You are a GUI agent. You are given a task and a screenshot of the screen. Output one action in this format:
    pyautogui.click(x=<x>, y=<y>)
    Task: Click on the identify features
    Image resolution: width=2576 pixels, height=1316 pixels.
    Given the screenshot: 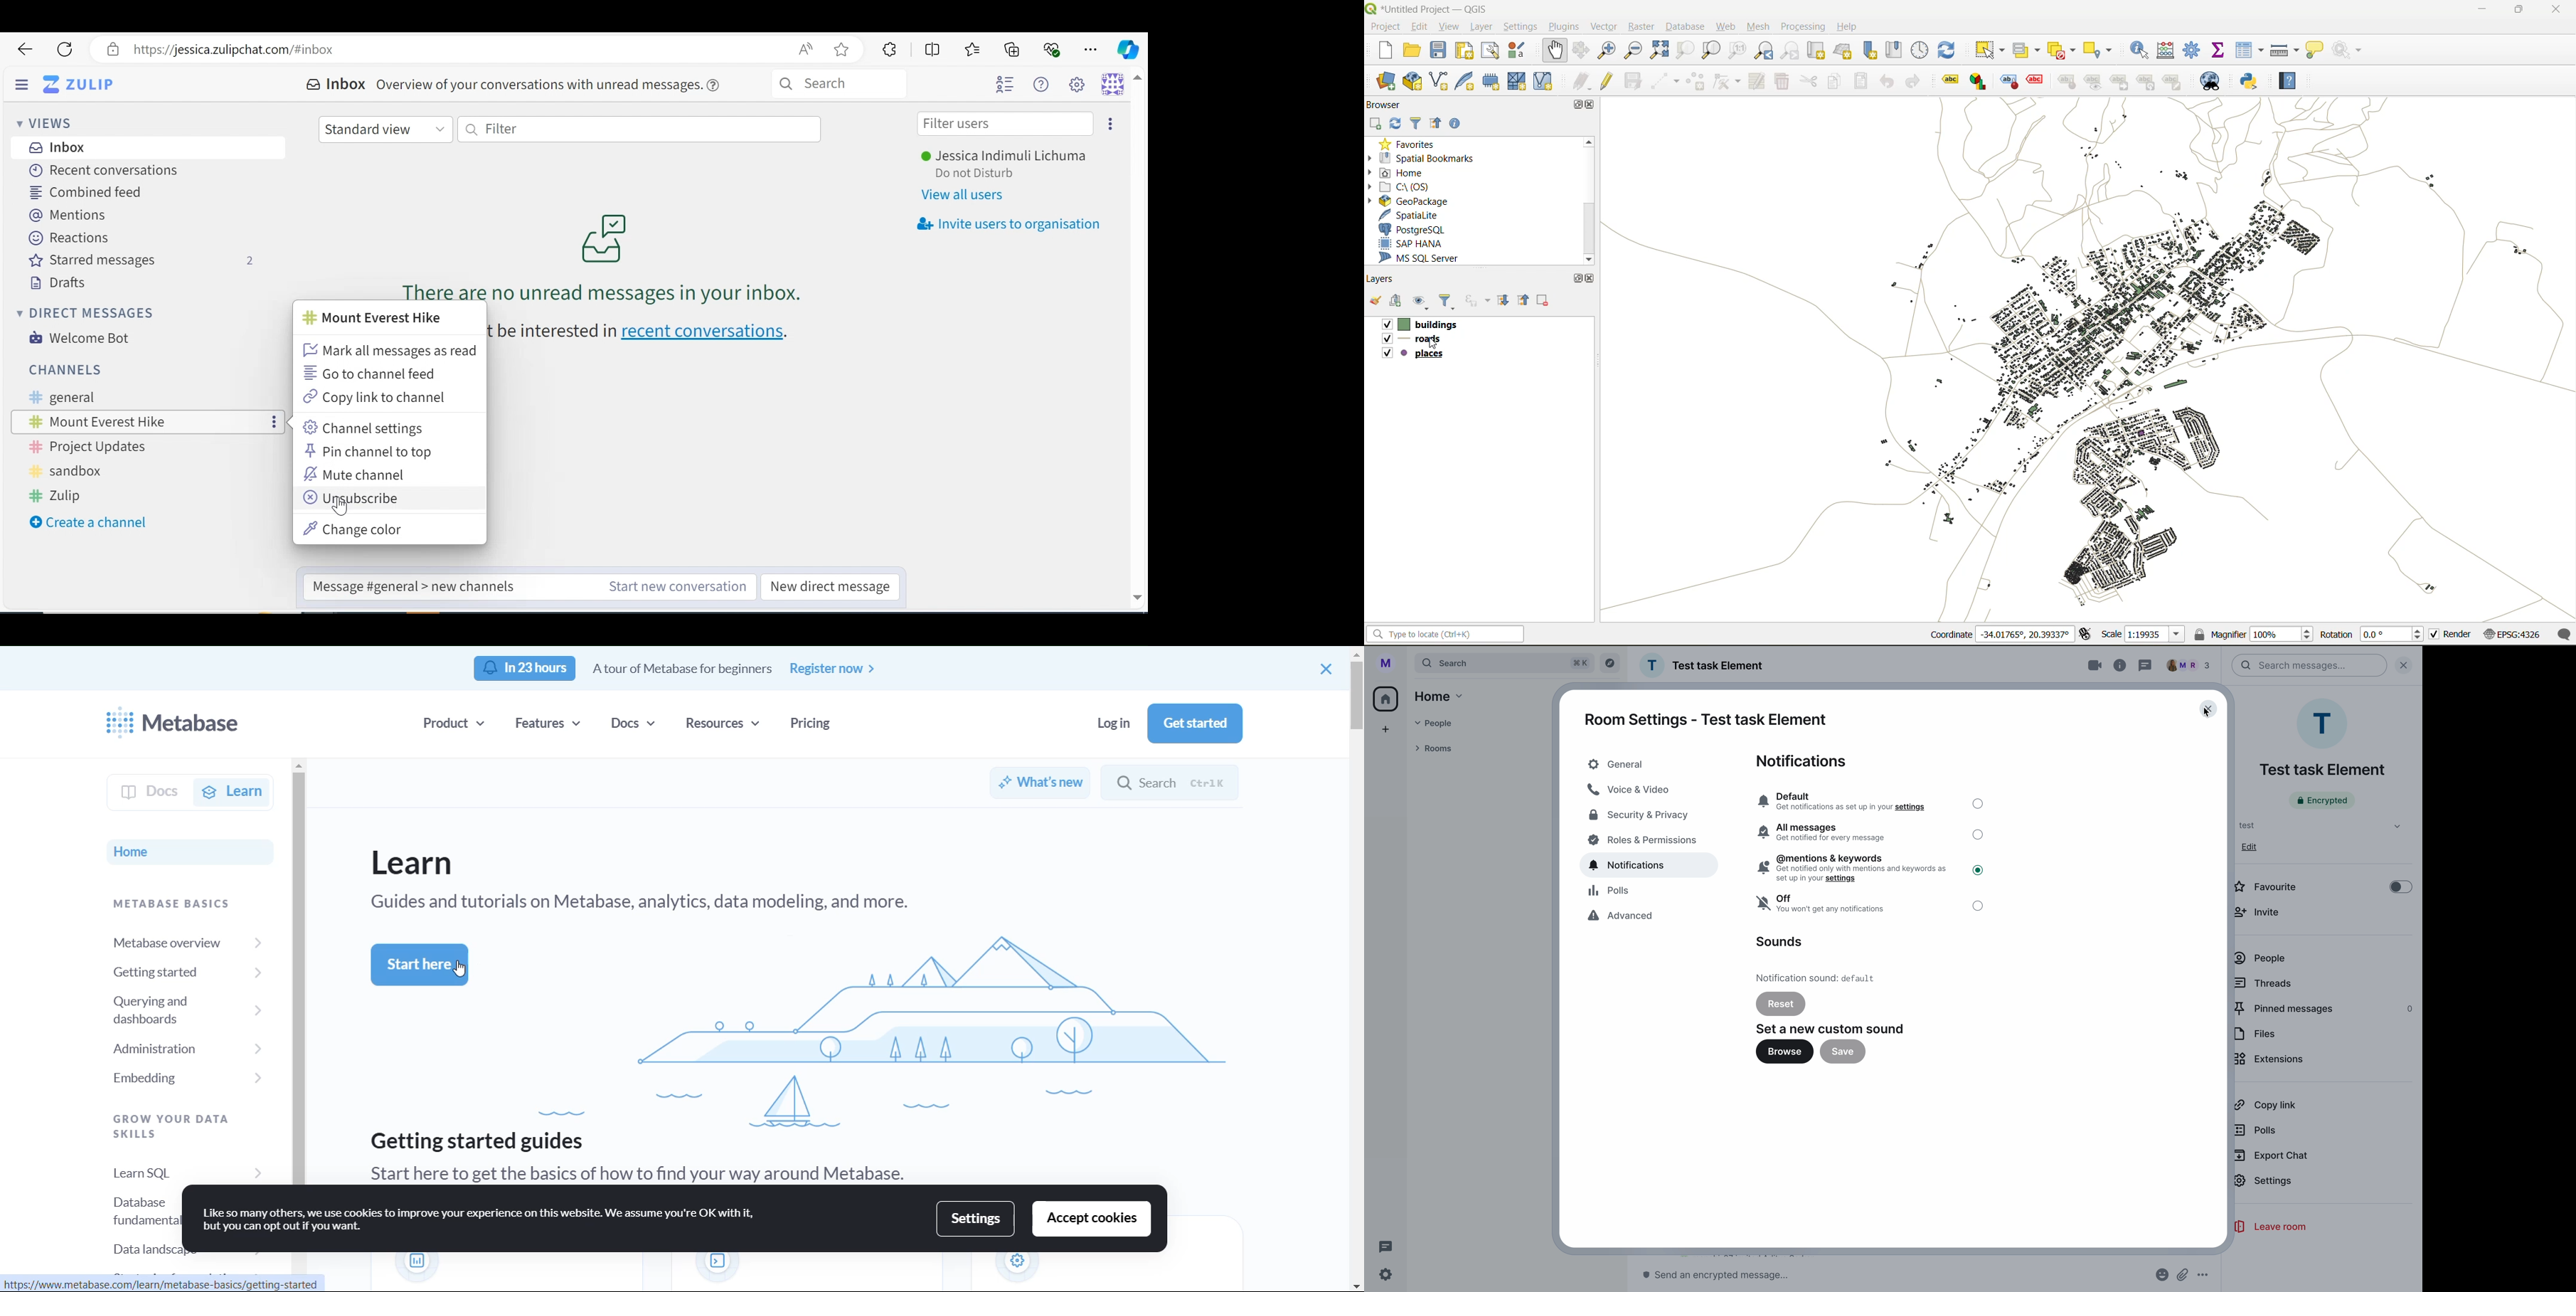 What is the action you would take?
    pyautogui.click(x=2138, y=51)
    